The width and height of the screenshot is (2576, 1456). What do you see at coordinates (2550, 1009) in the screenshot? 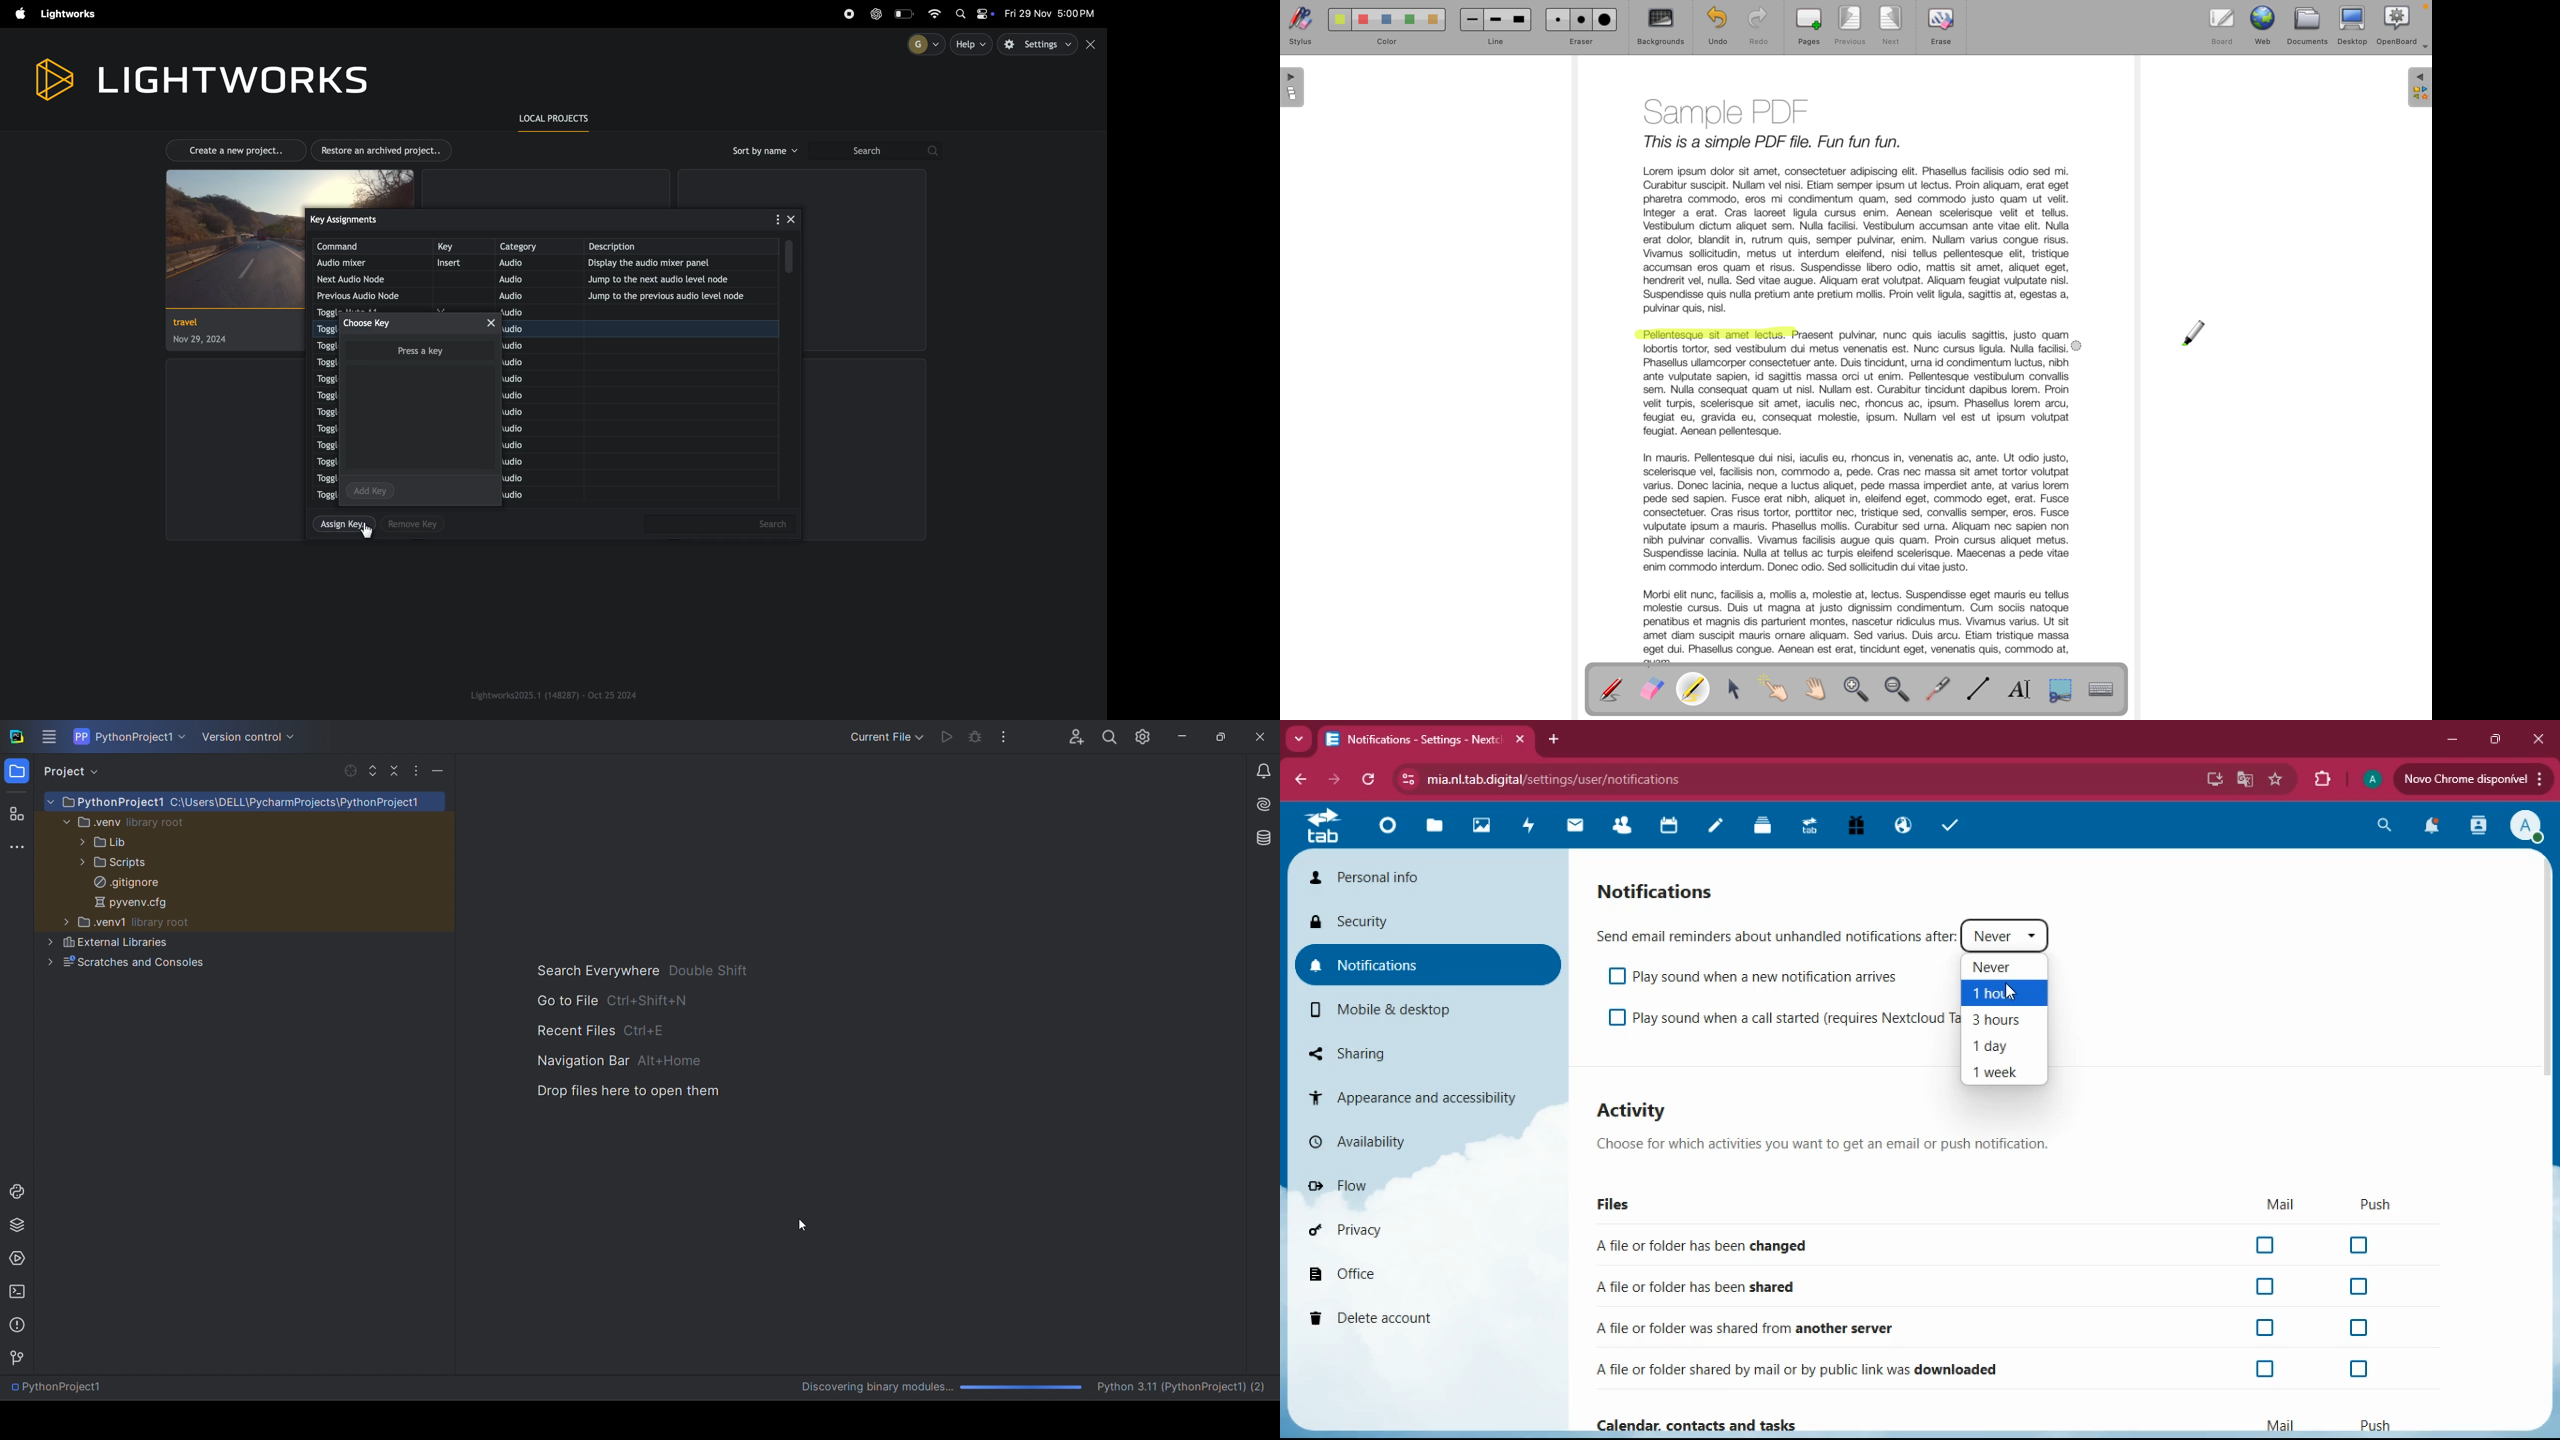
I see `scroll` at bounding box center [2550, 1009].